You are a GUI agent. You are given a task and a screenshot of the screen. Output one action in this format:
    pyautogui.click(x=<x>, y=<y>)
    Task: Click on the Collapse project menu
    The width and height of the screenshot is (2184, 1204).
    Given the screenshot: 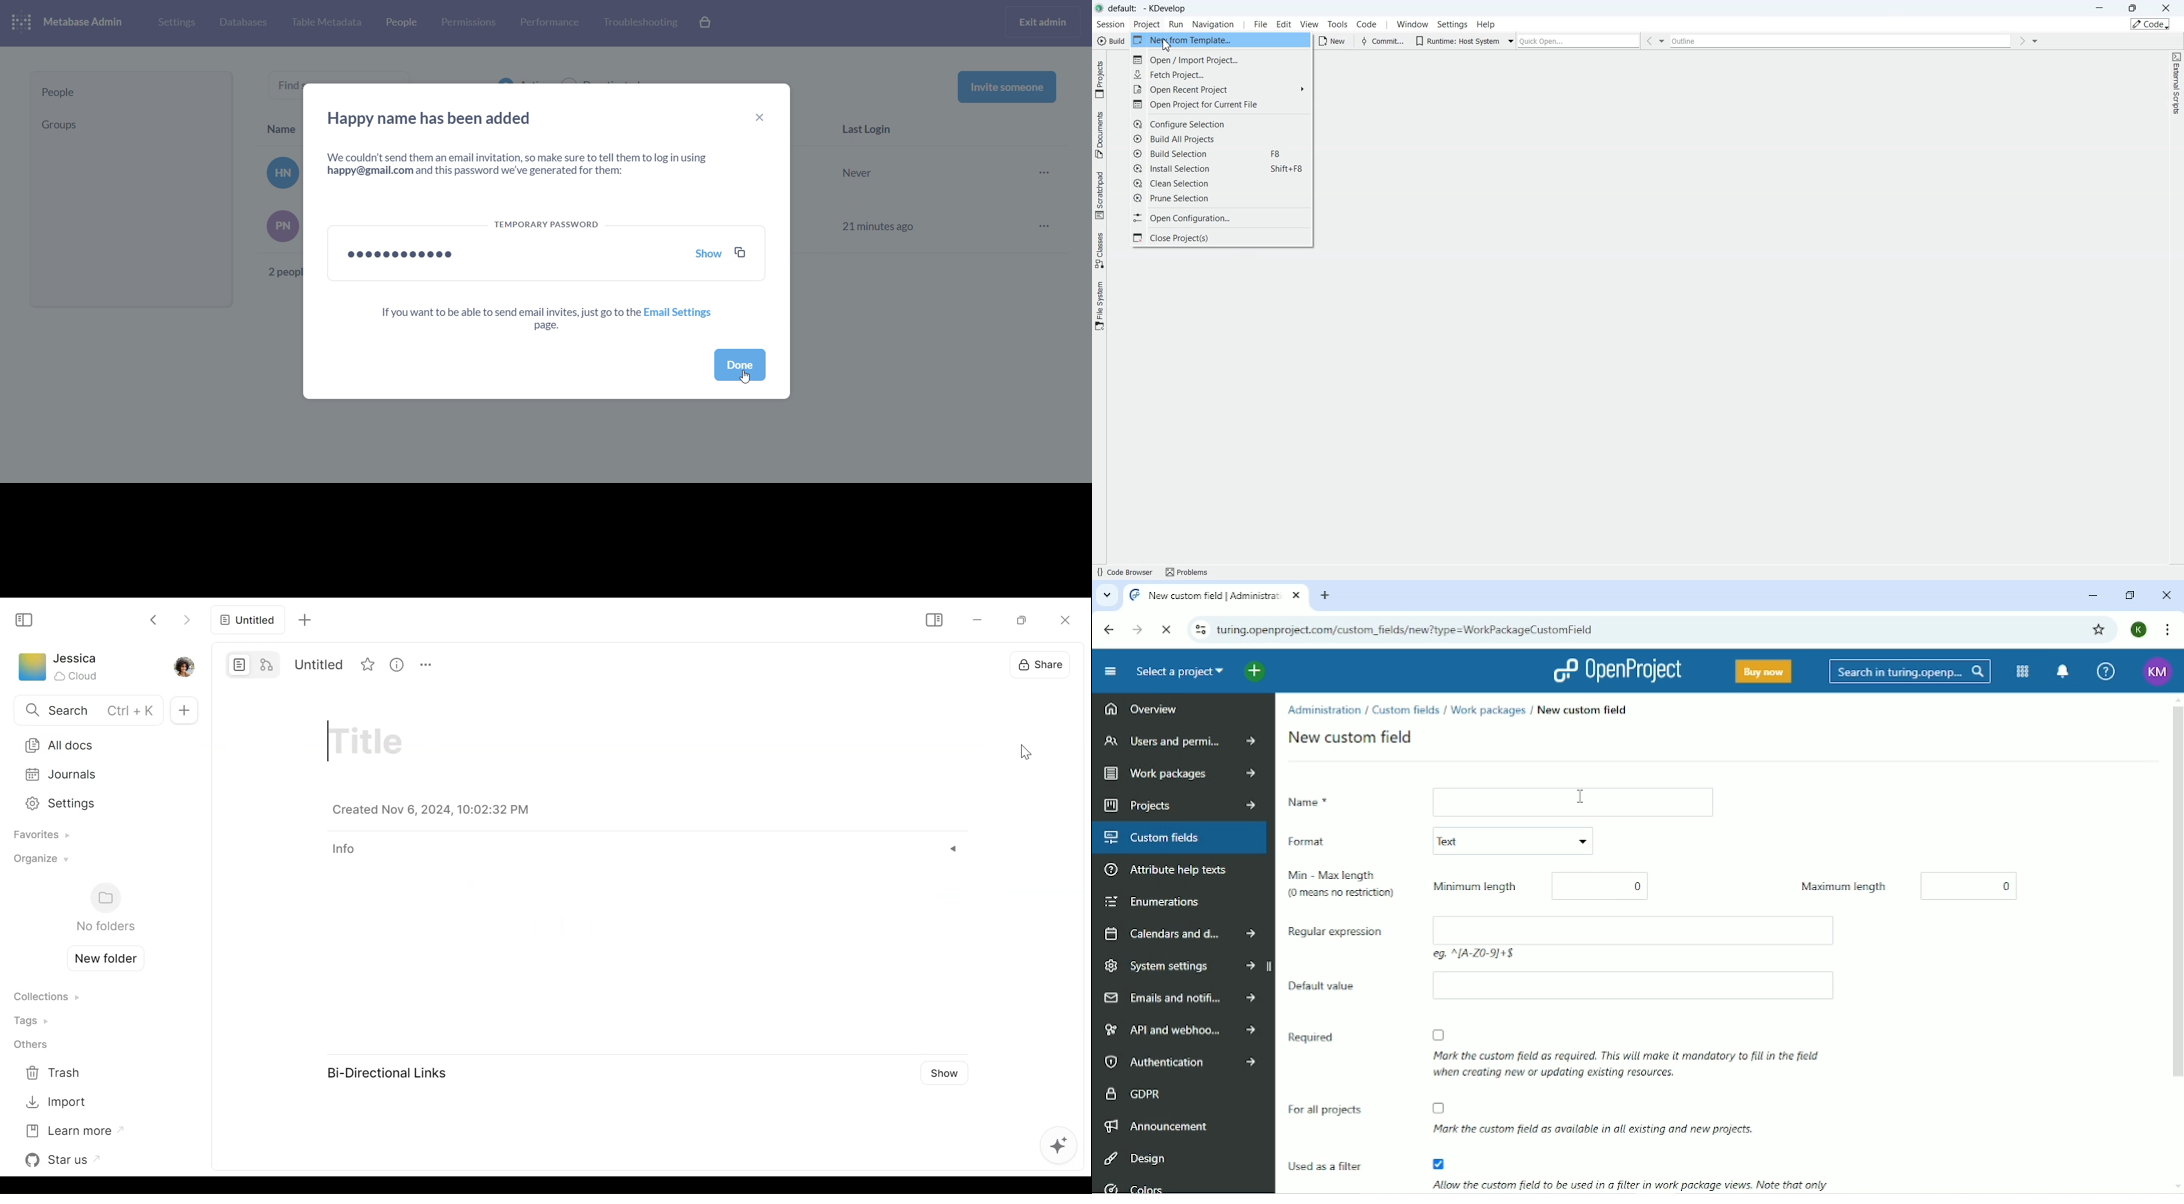 What is the action you would take?
    pyautogui.click(x=1110, y=671)
    